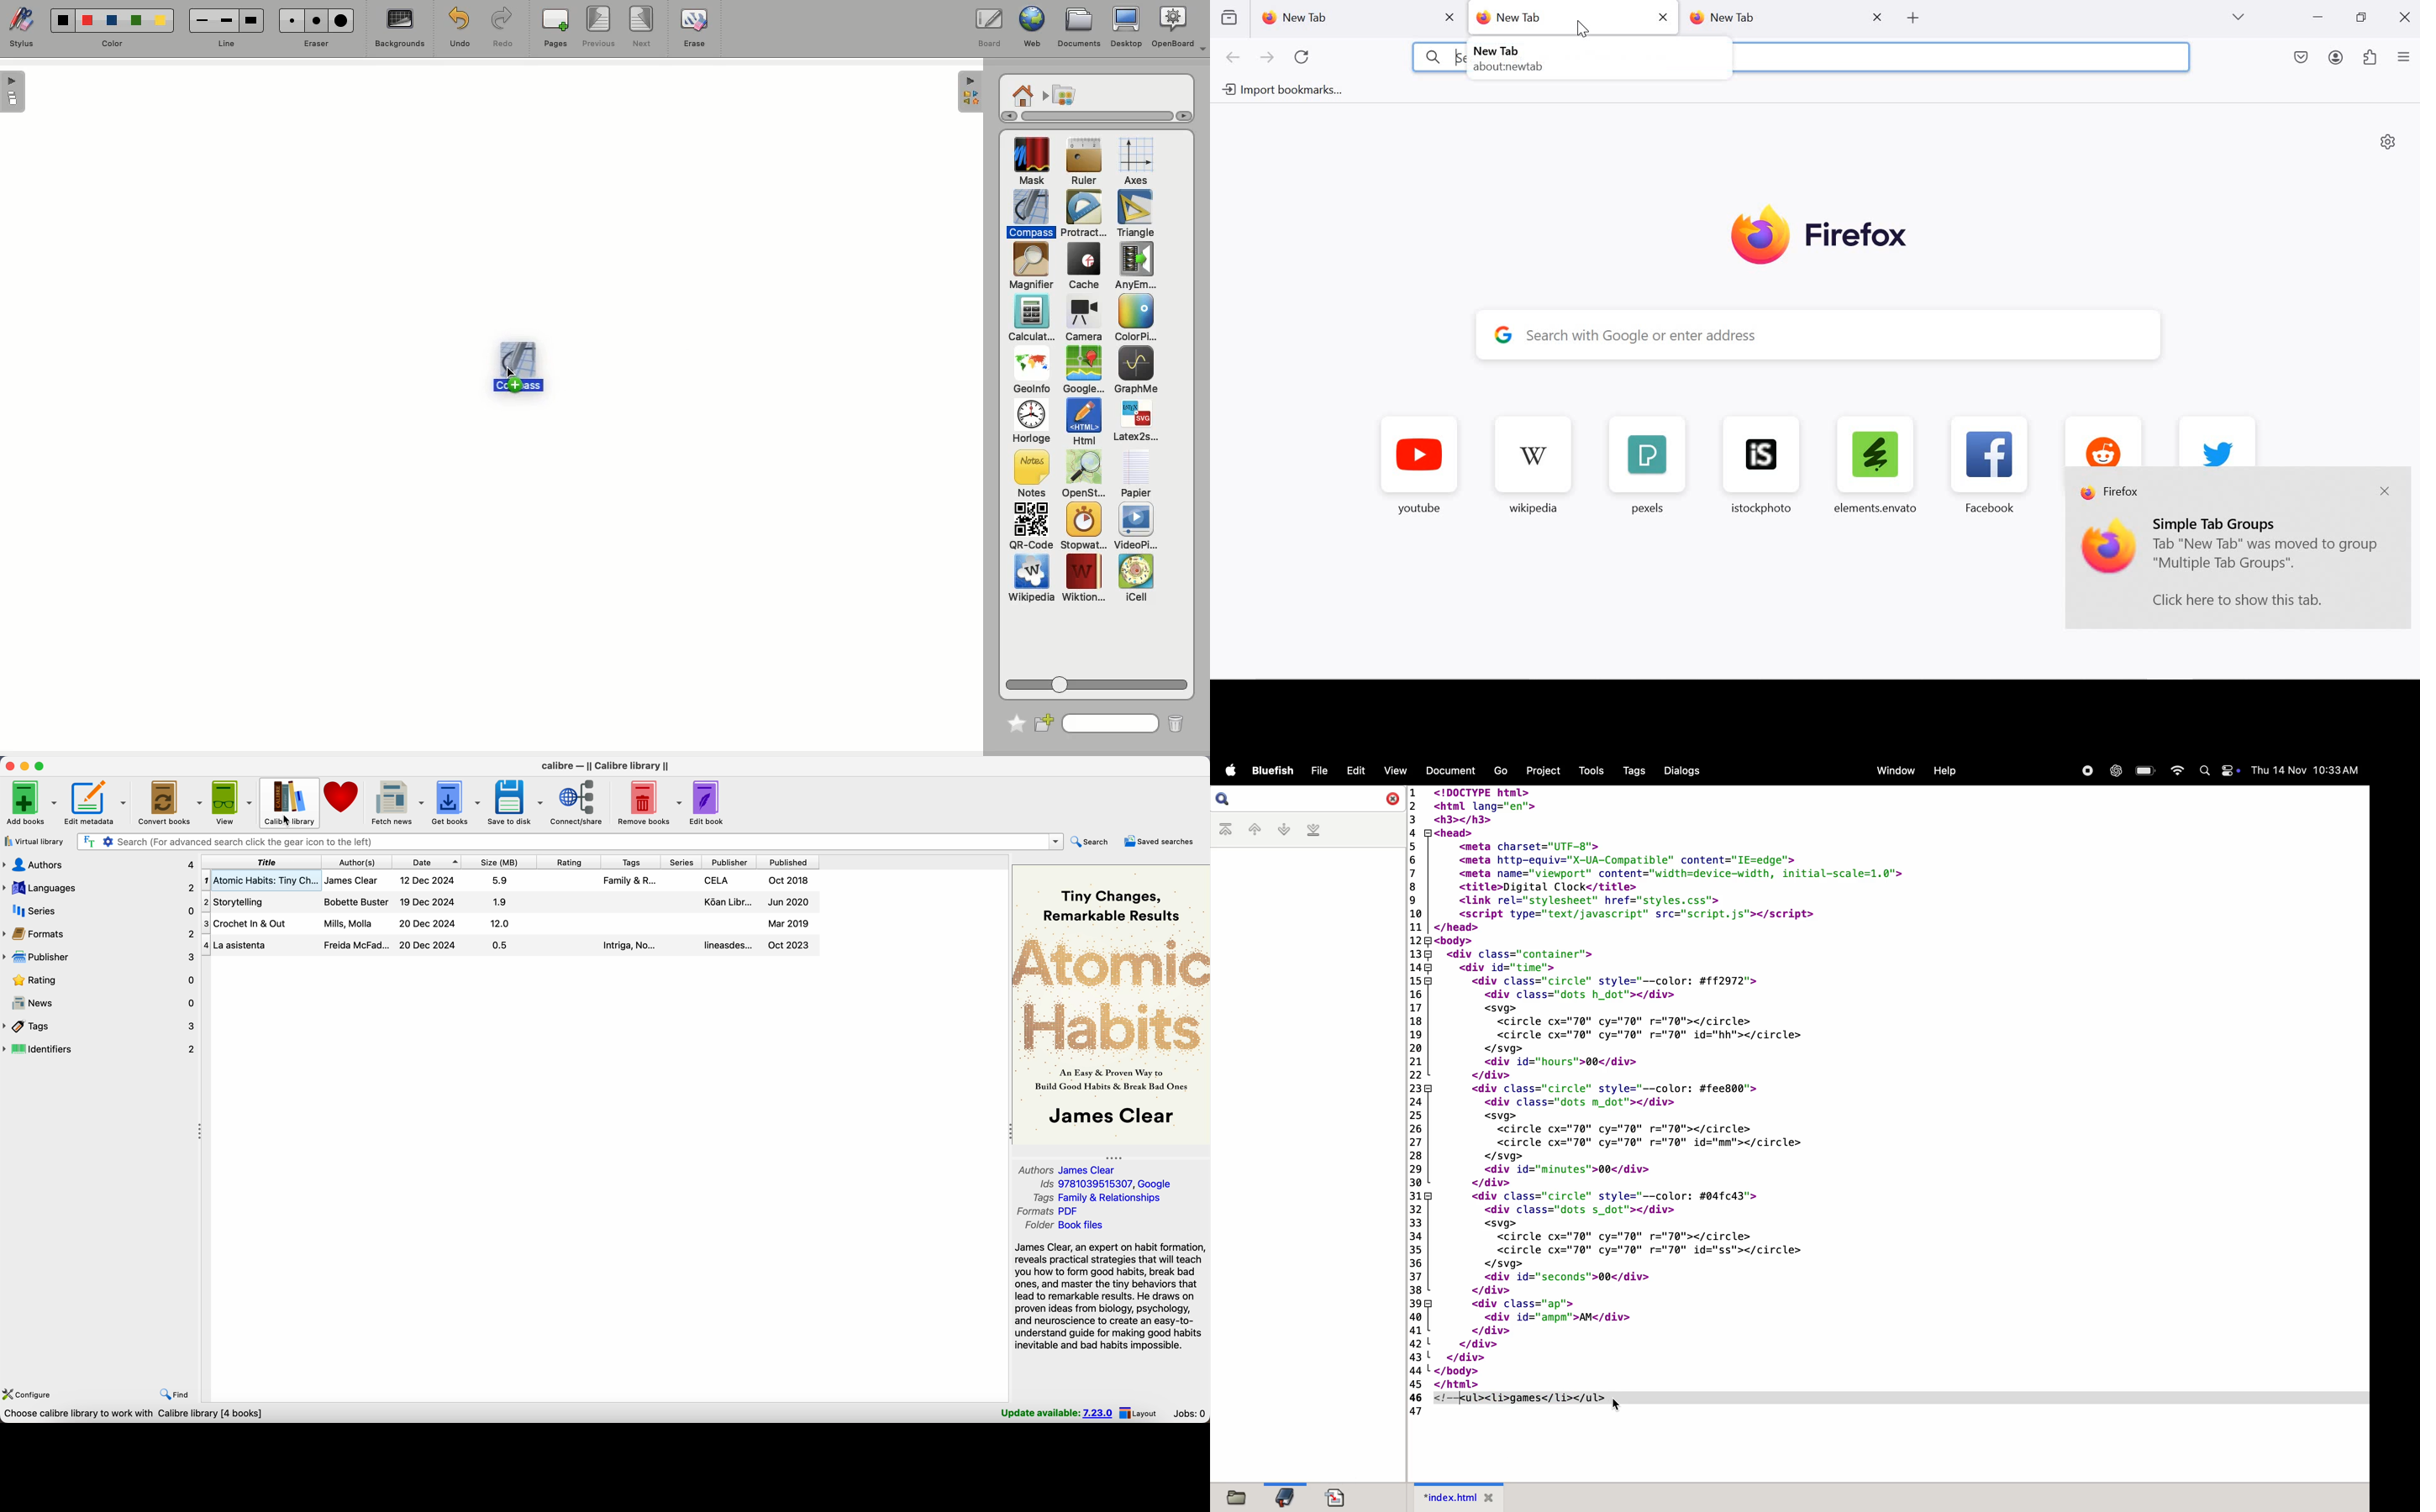  Describe the element at coordinates (356, 862) in the screenshot. I see `author(s)` at that location.